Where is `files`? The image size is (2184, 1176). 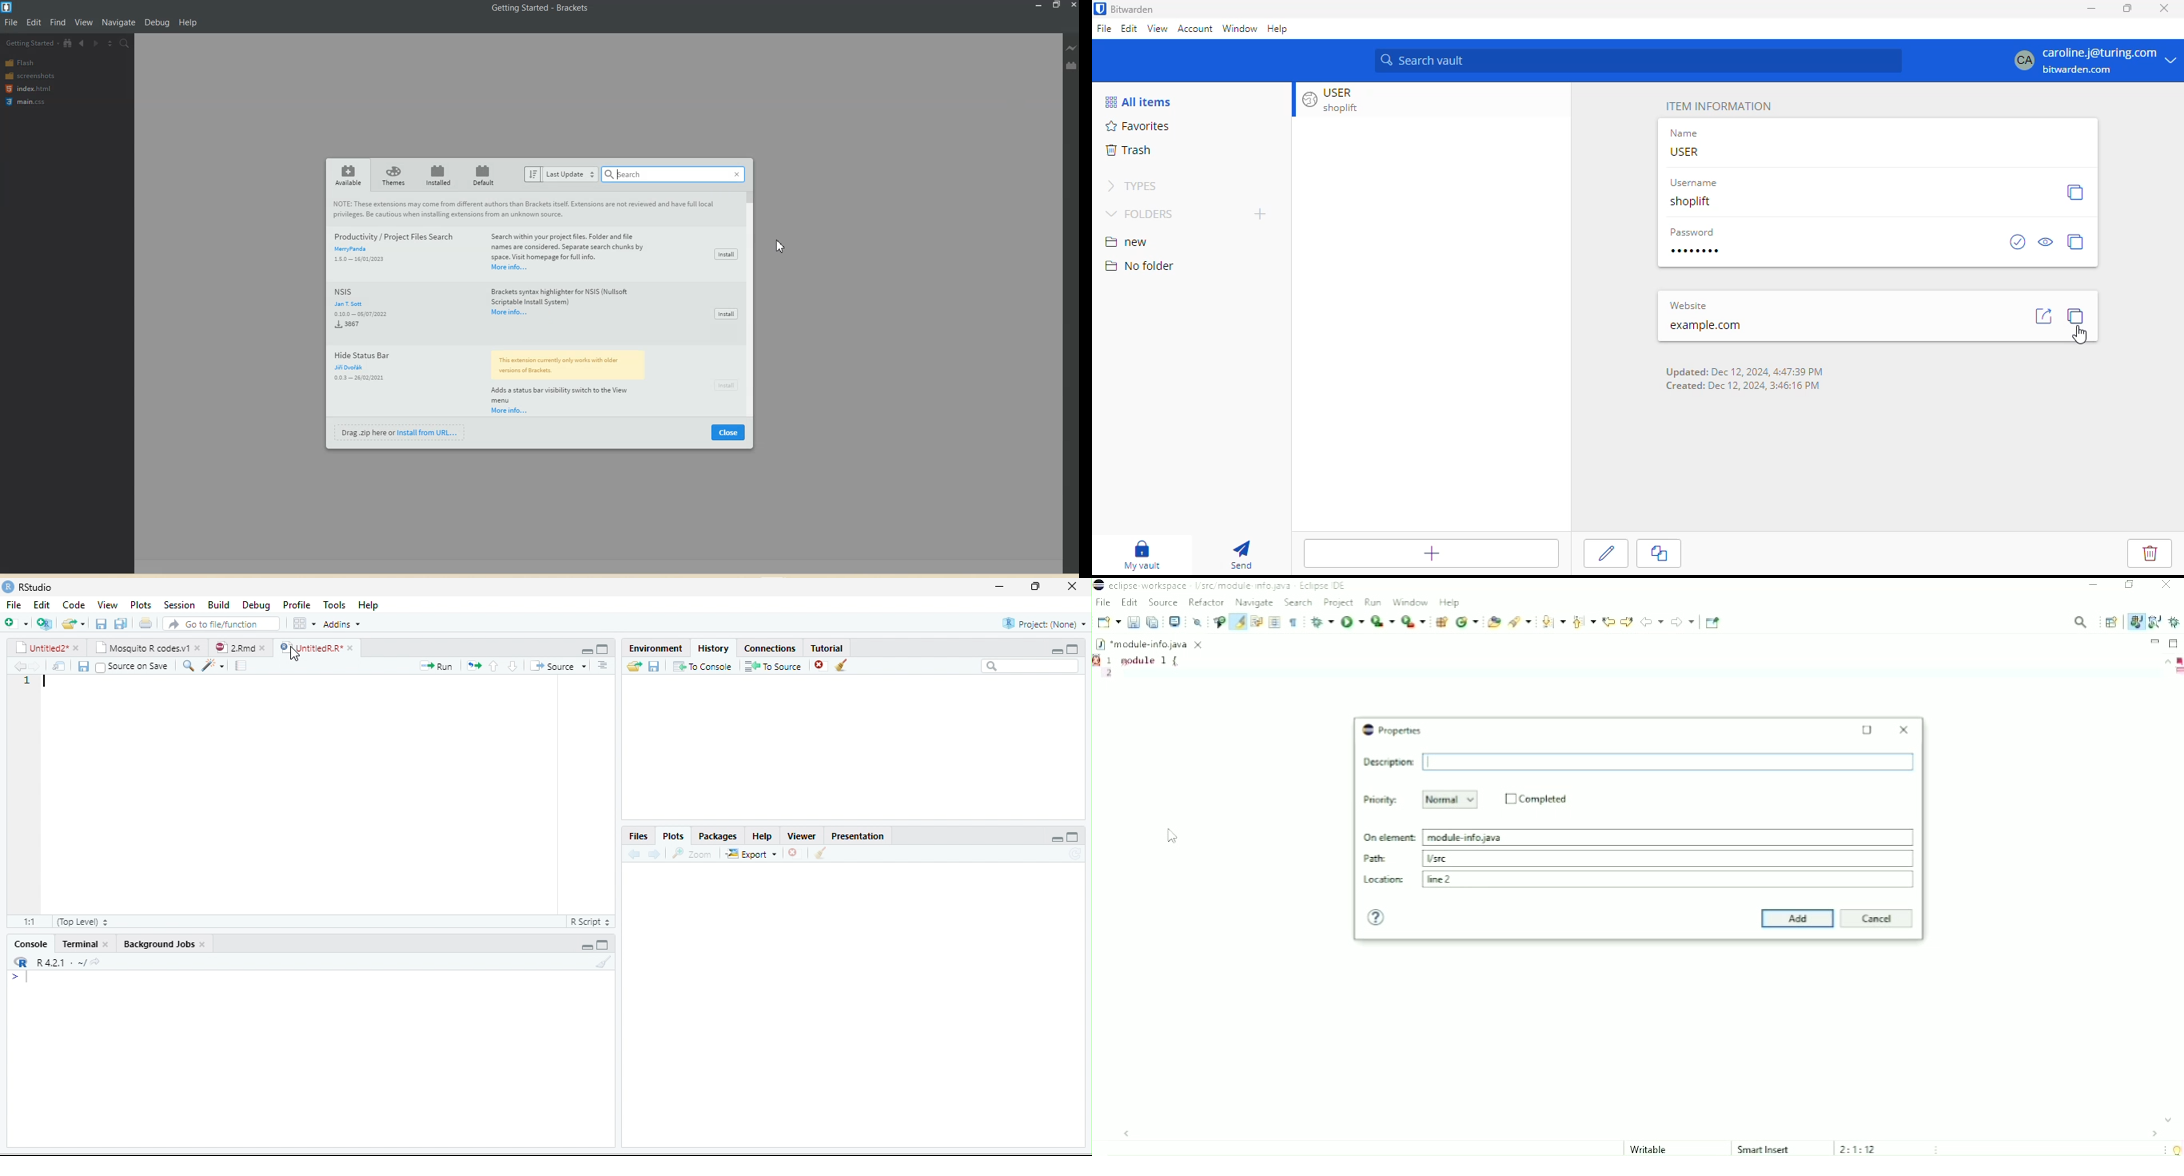
files is located at coordinates (637, 835).